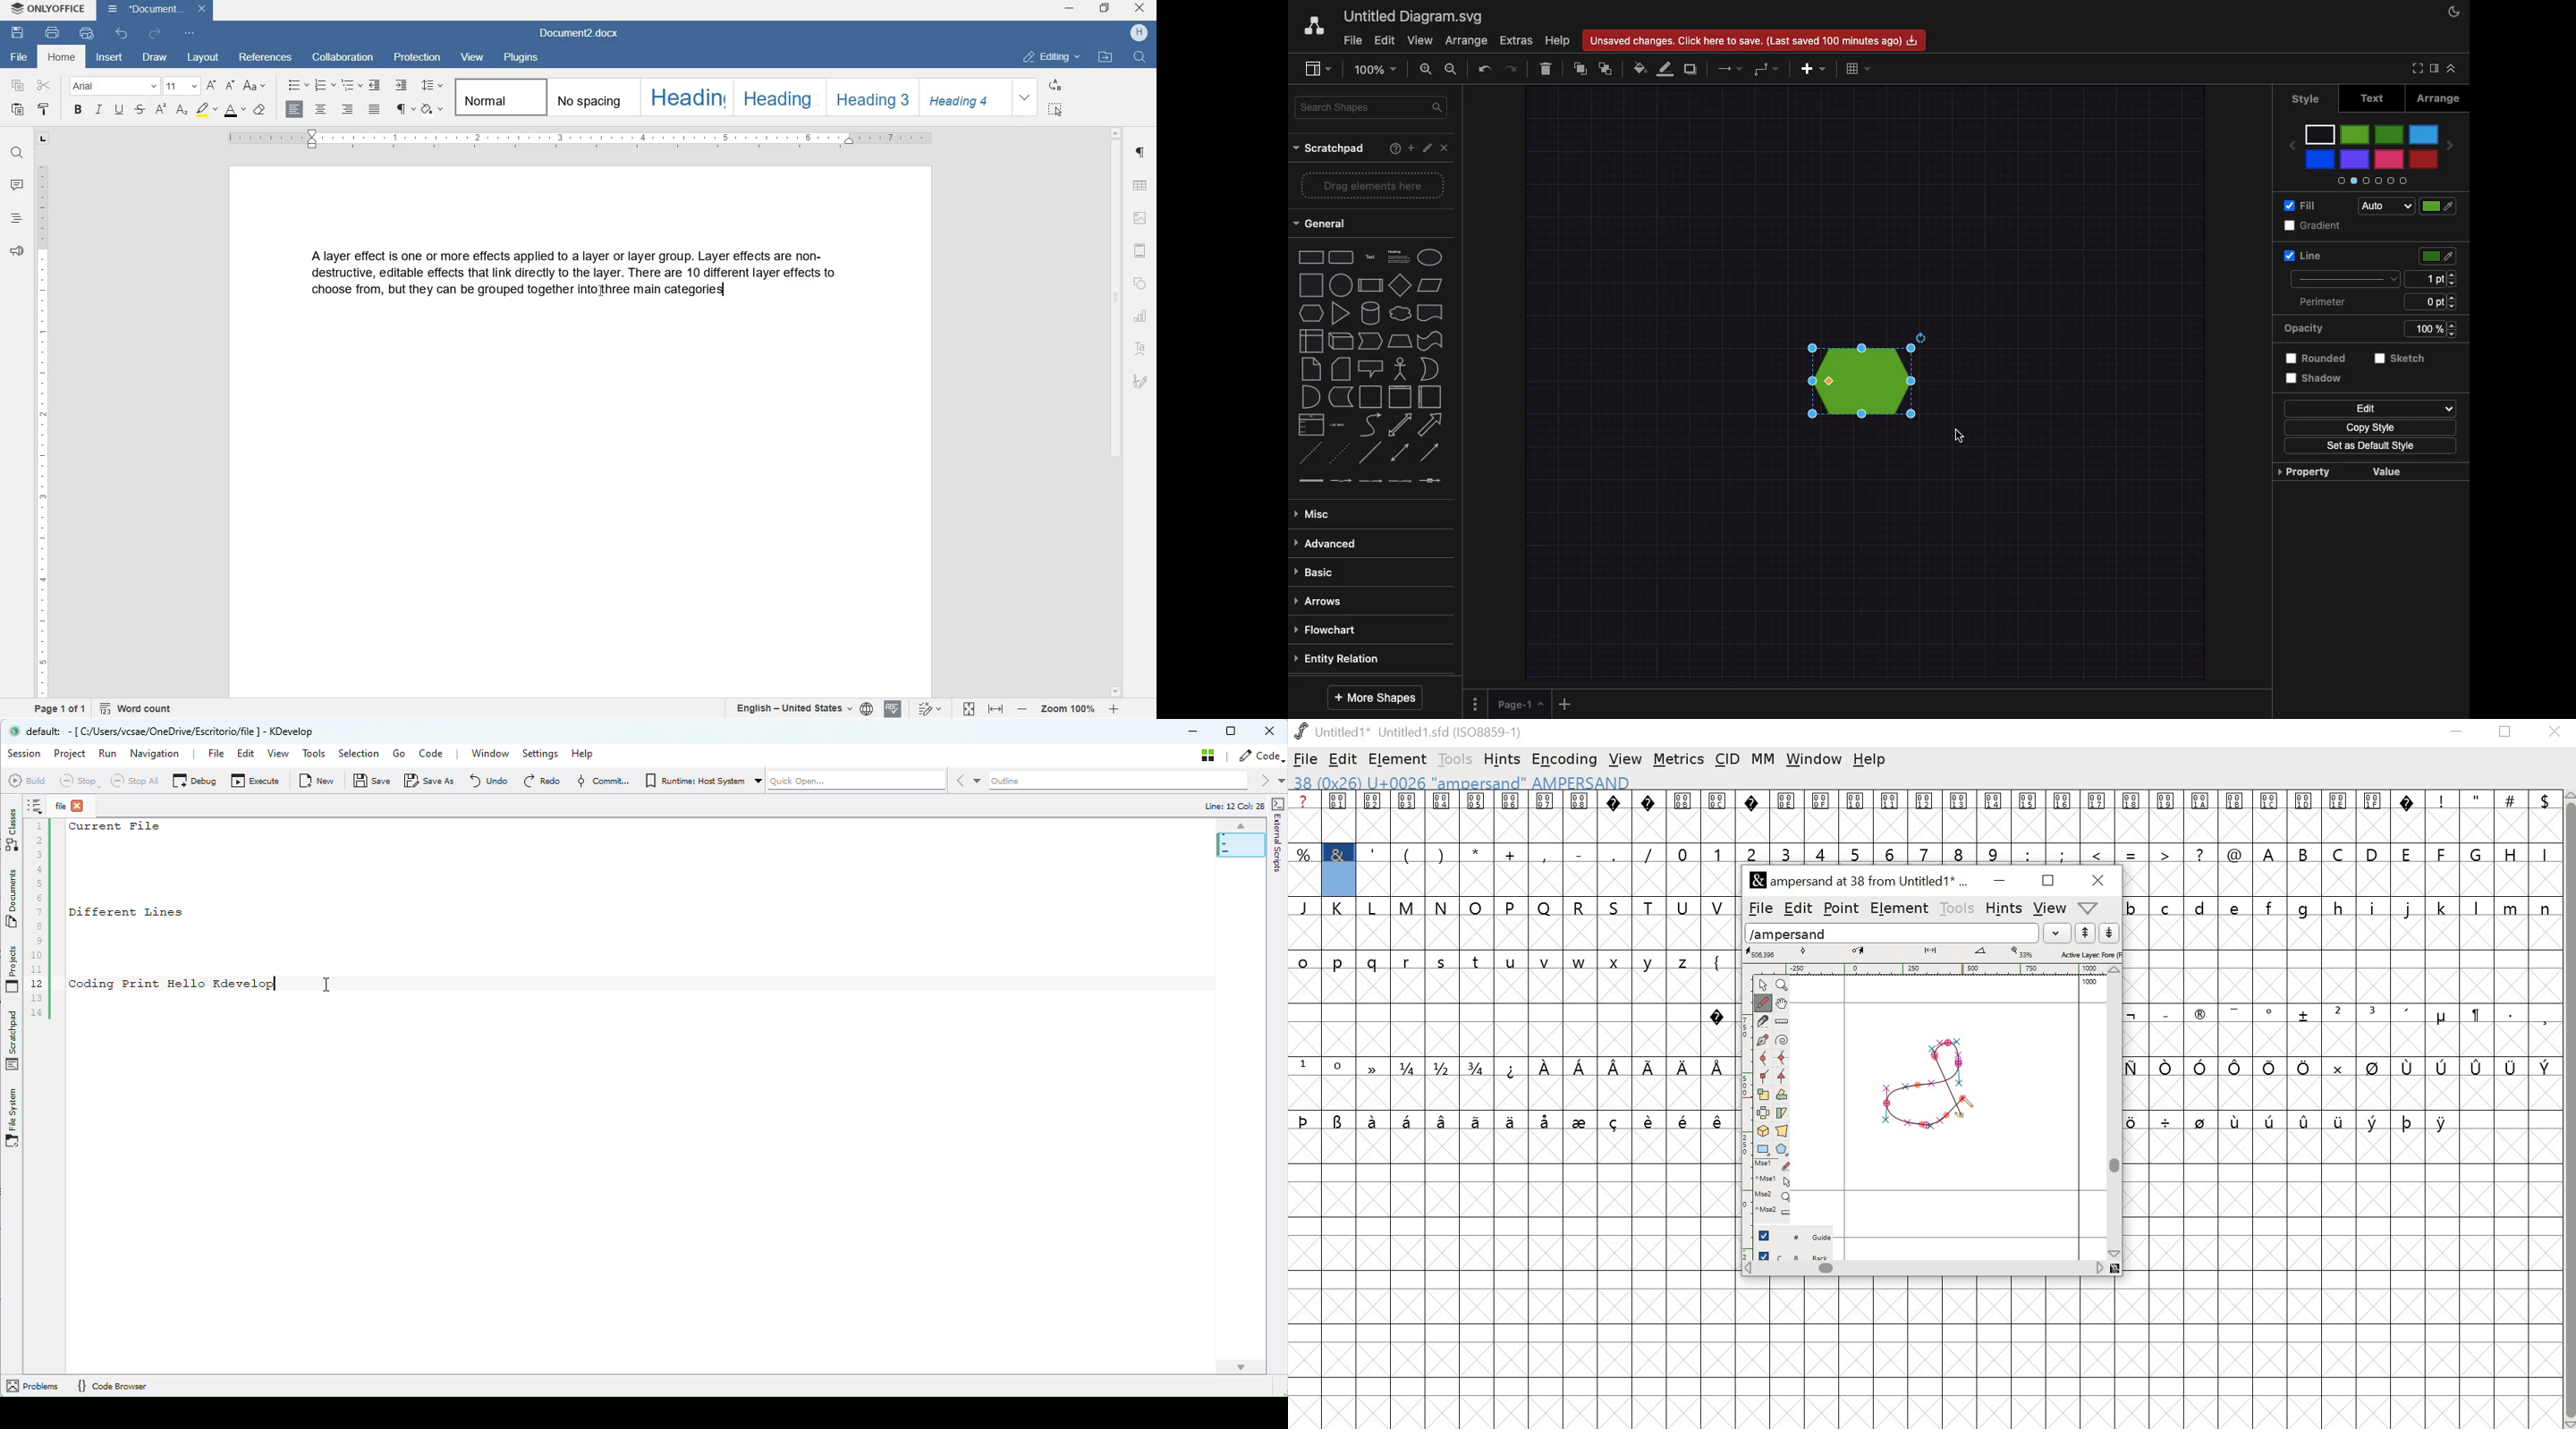 The image size is (2576, 1456). What do you see at coordinates (1822, 853) in the screenshot?
I see `4` at bounding box center [1822, 853].